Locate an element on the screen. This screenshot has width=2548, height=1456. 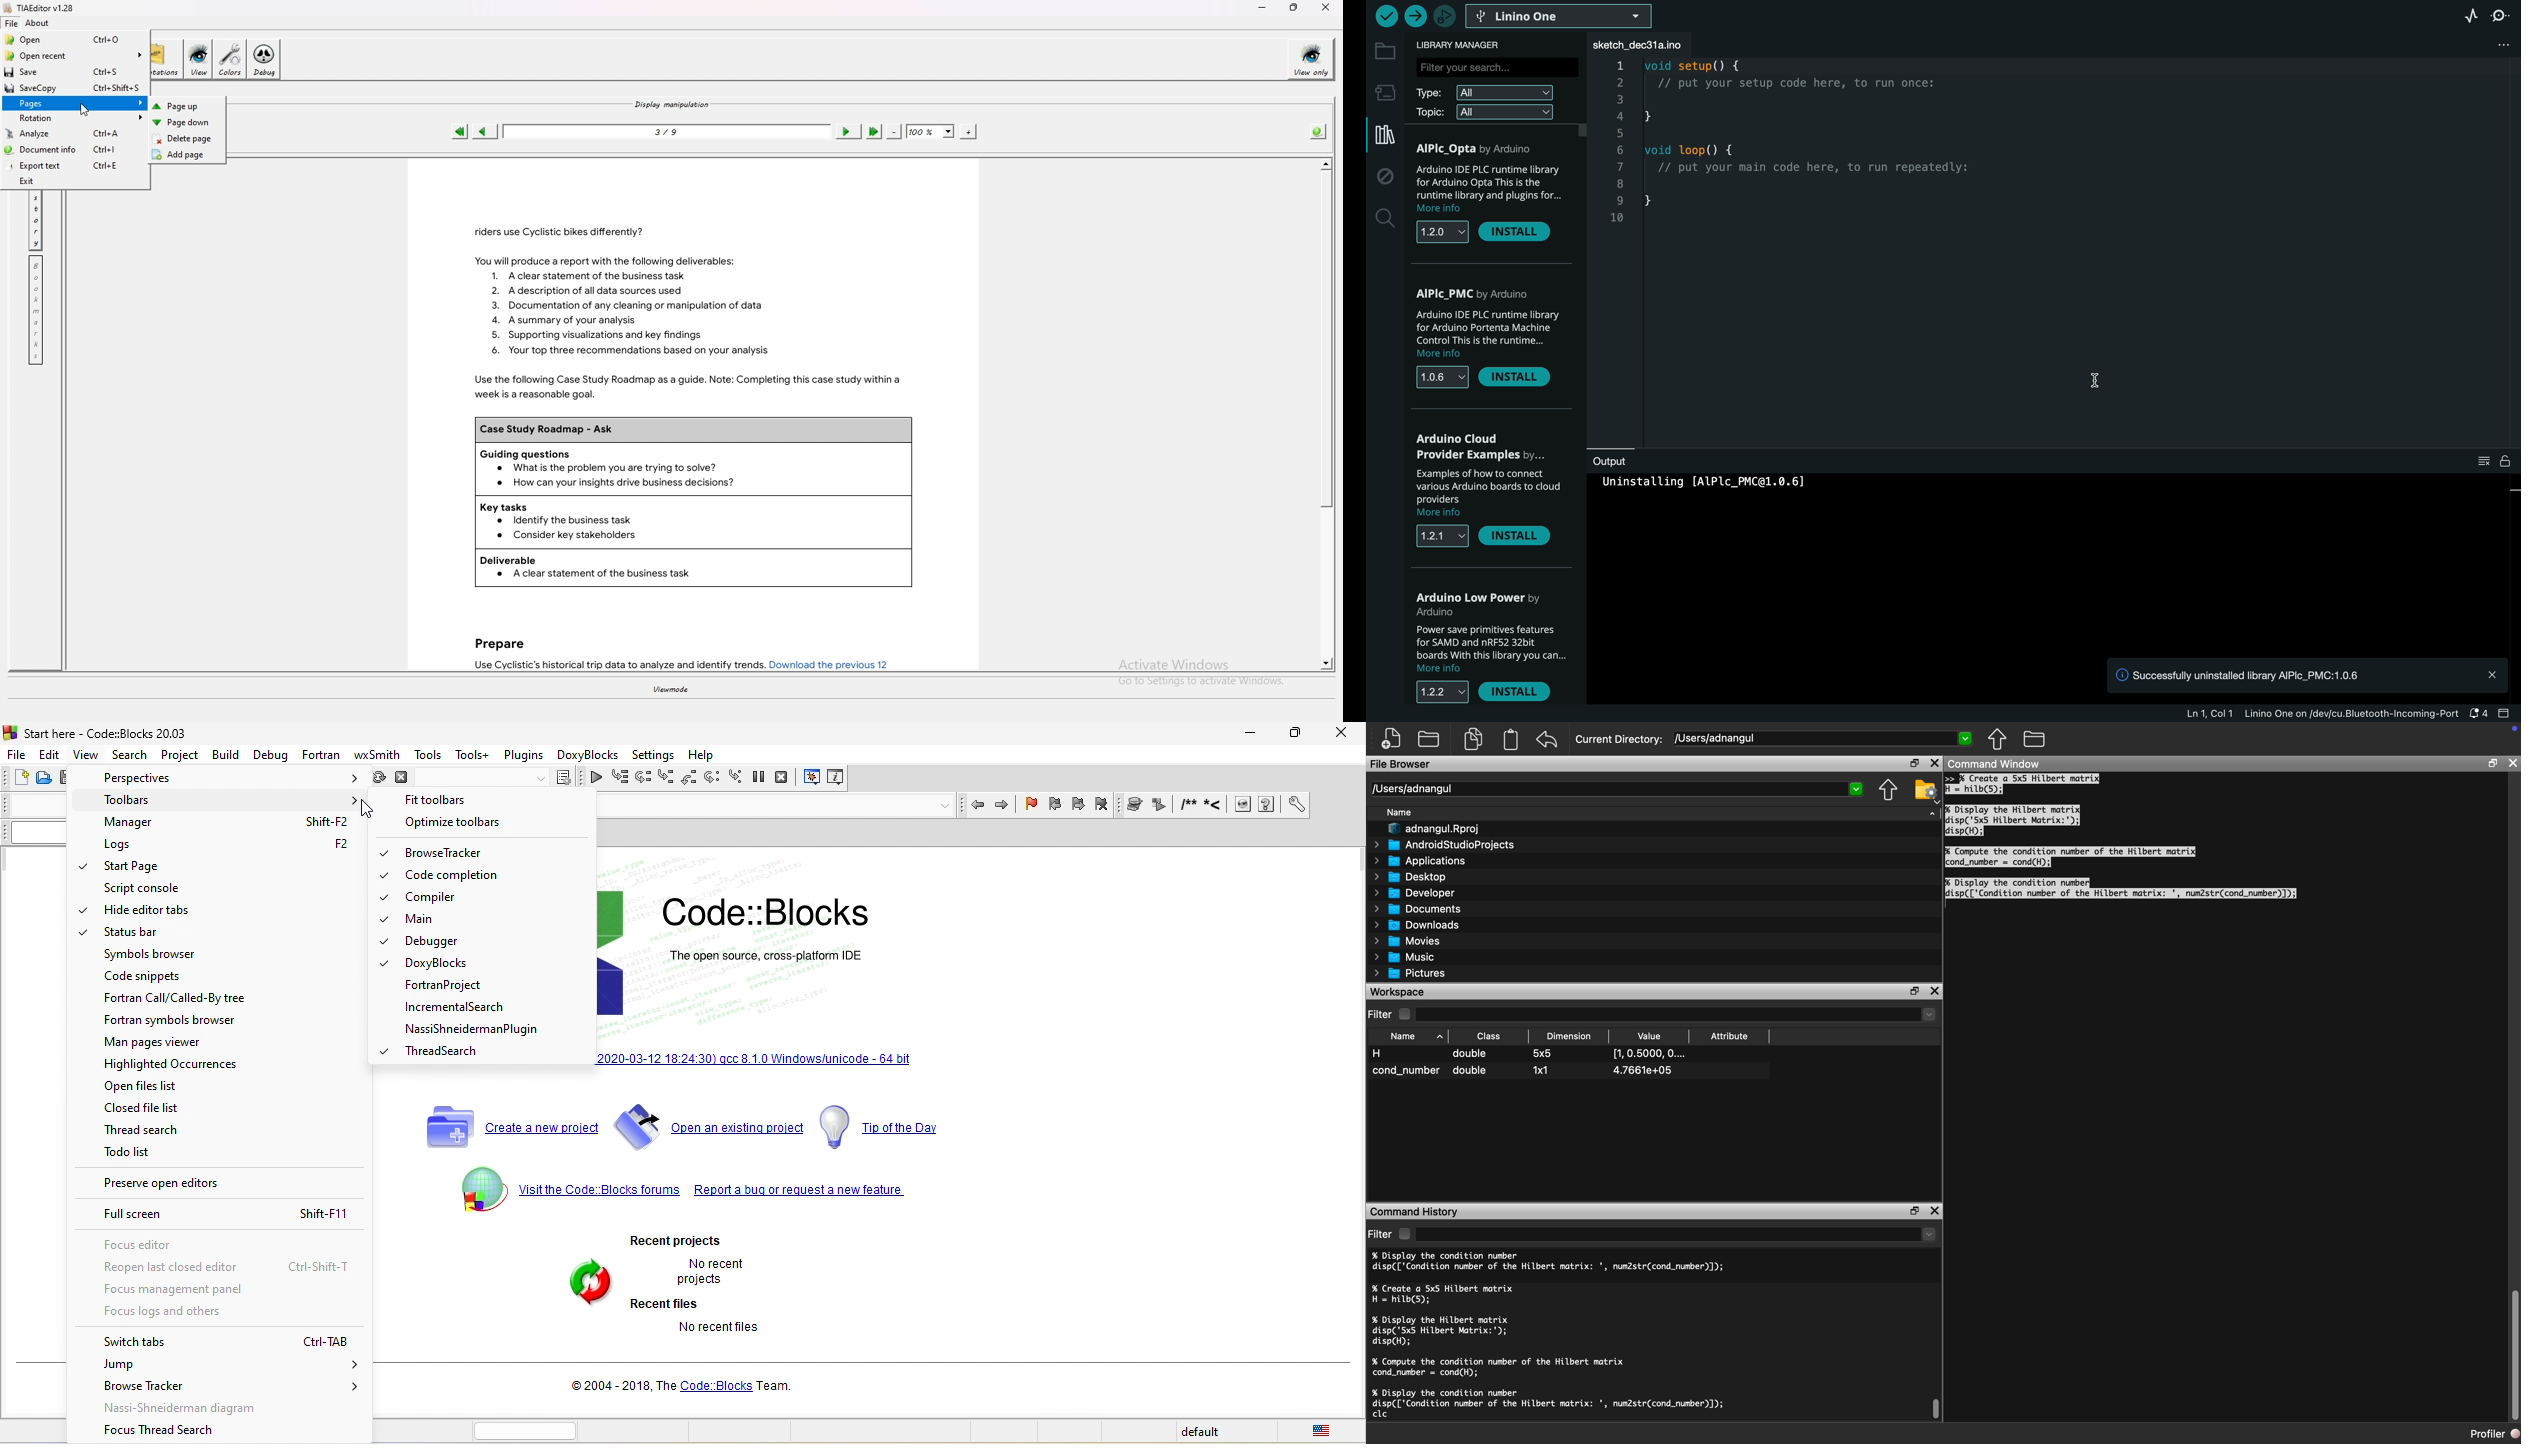
Use Cyclistic’s historical trip data to analyze and identify trends. is located at coordinates (614, 665).